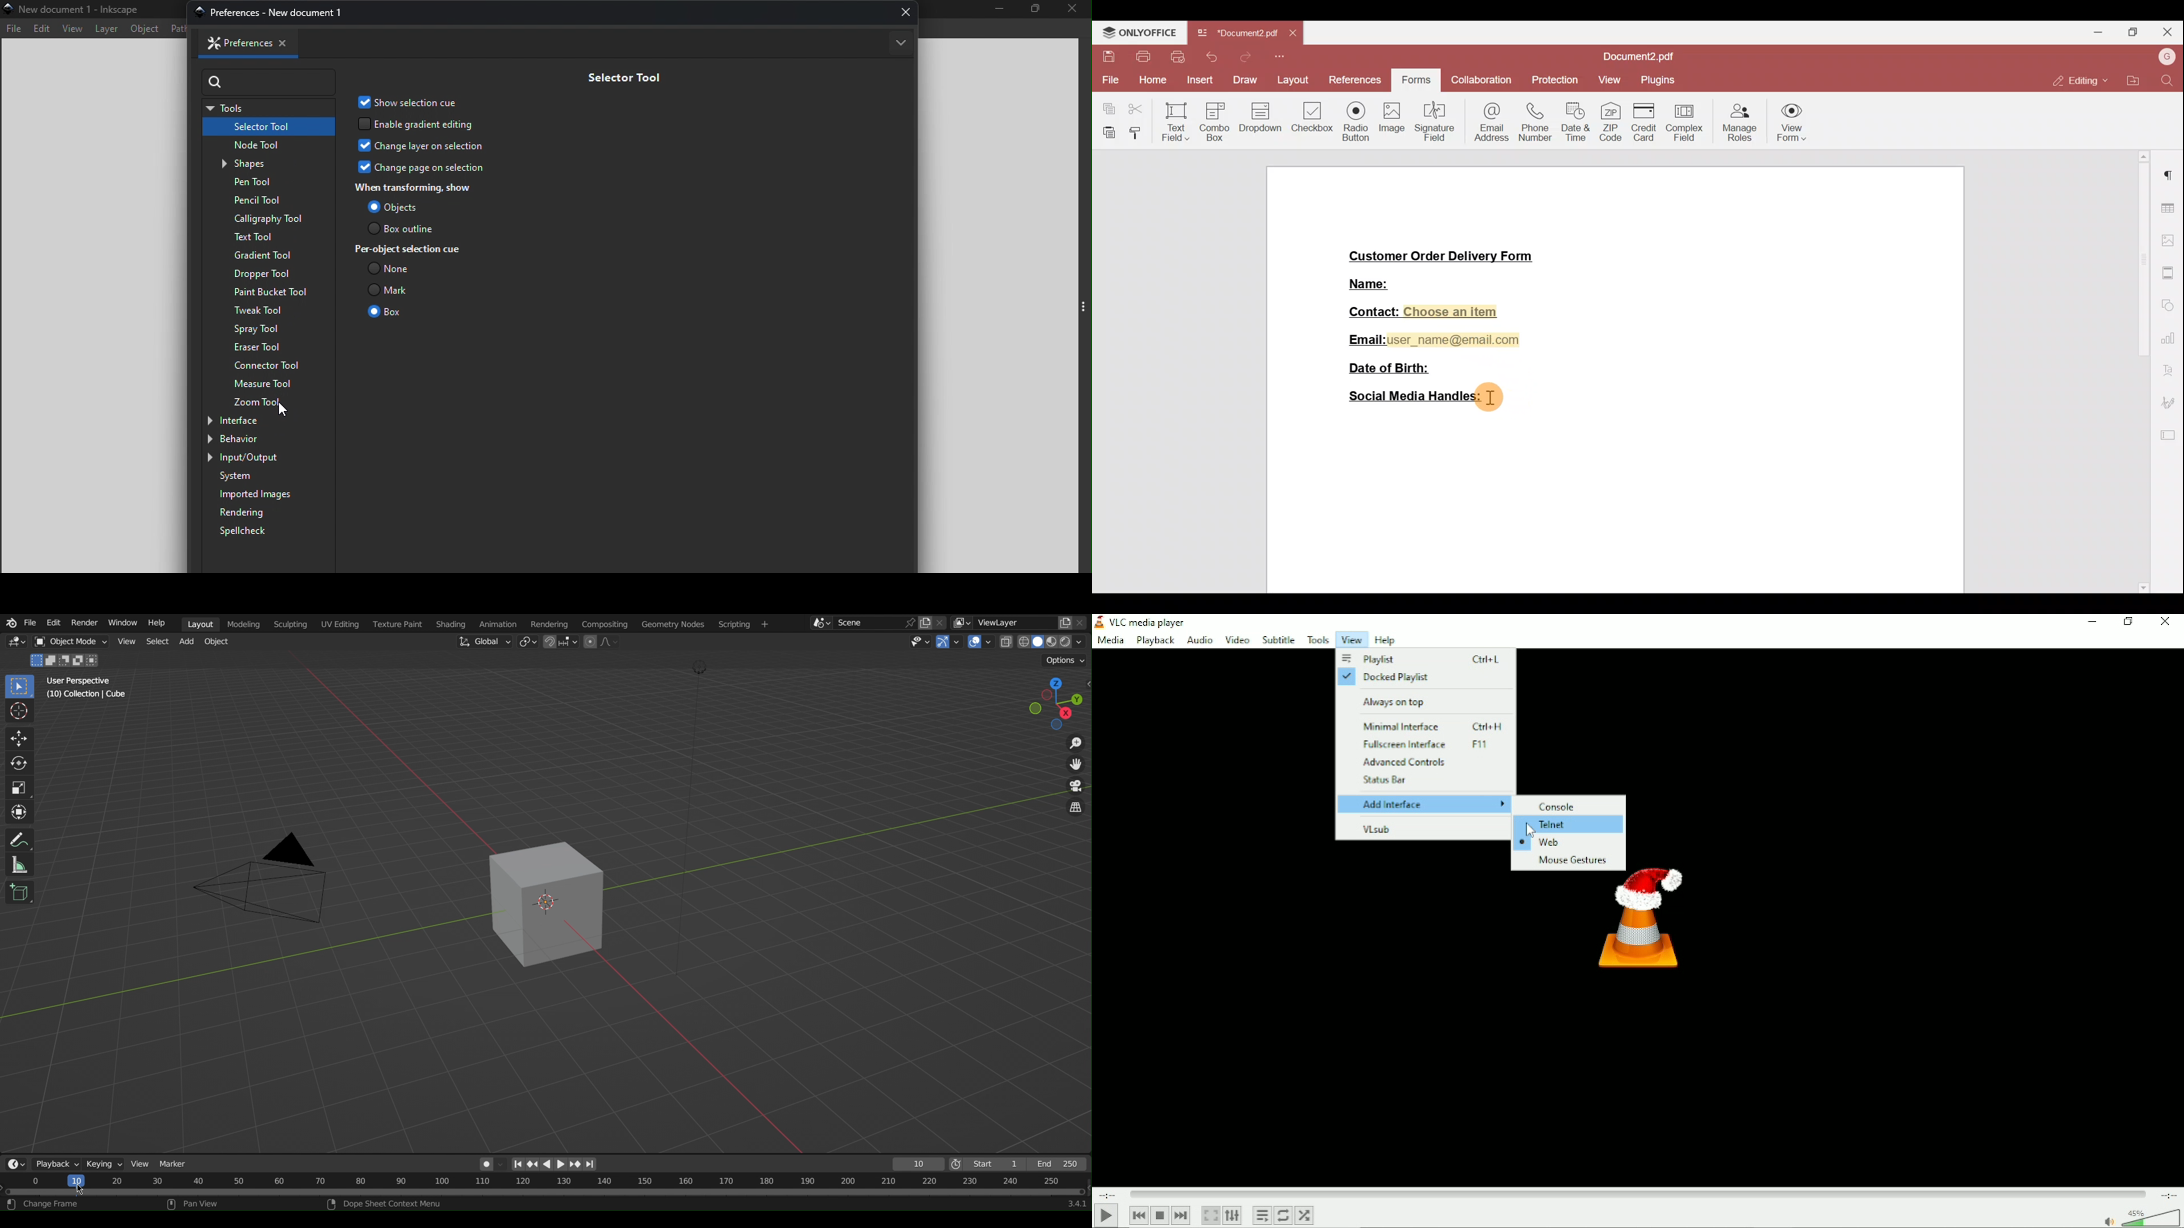 Image resolution: width=2184 pixels, height=1232 pixels. What do you see at coordinates (2099, 31) in the screenshot?
I see `Minimize` at bounding box center [2099, 31].